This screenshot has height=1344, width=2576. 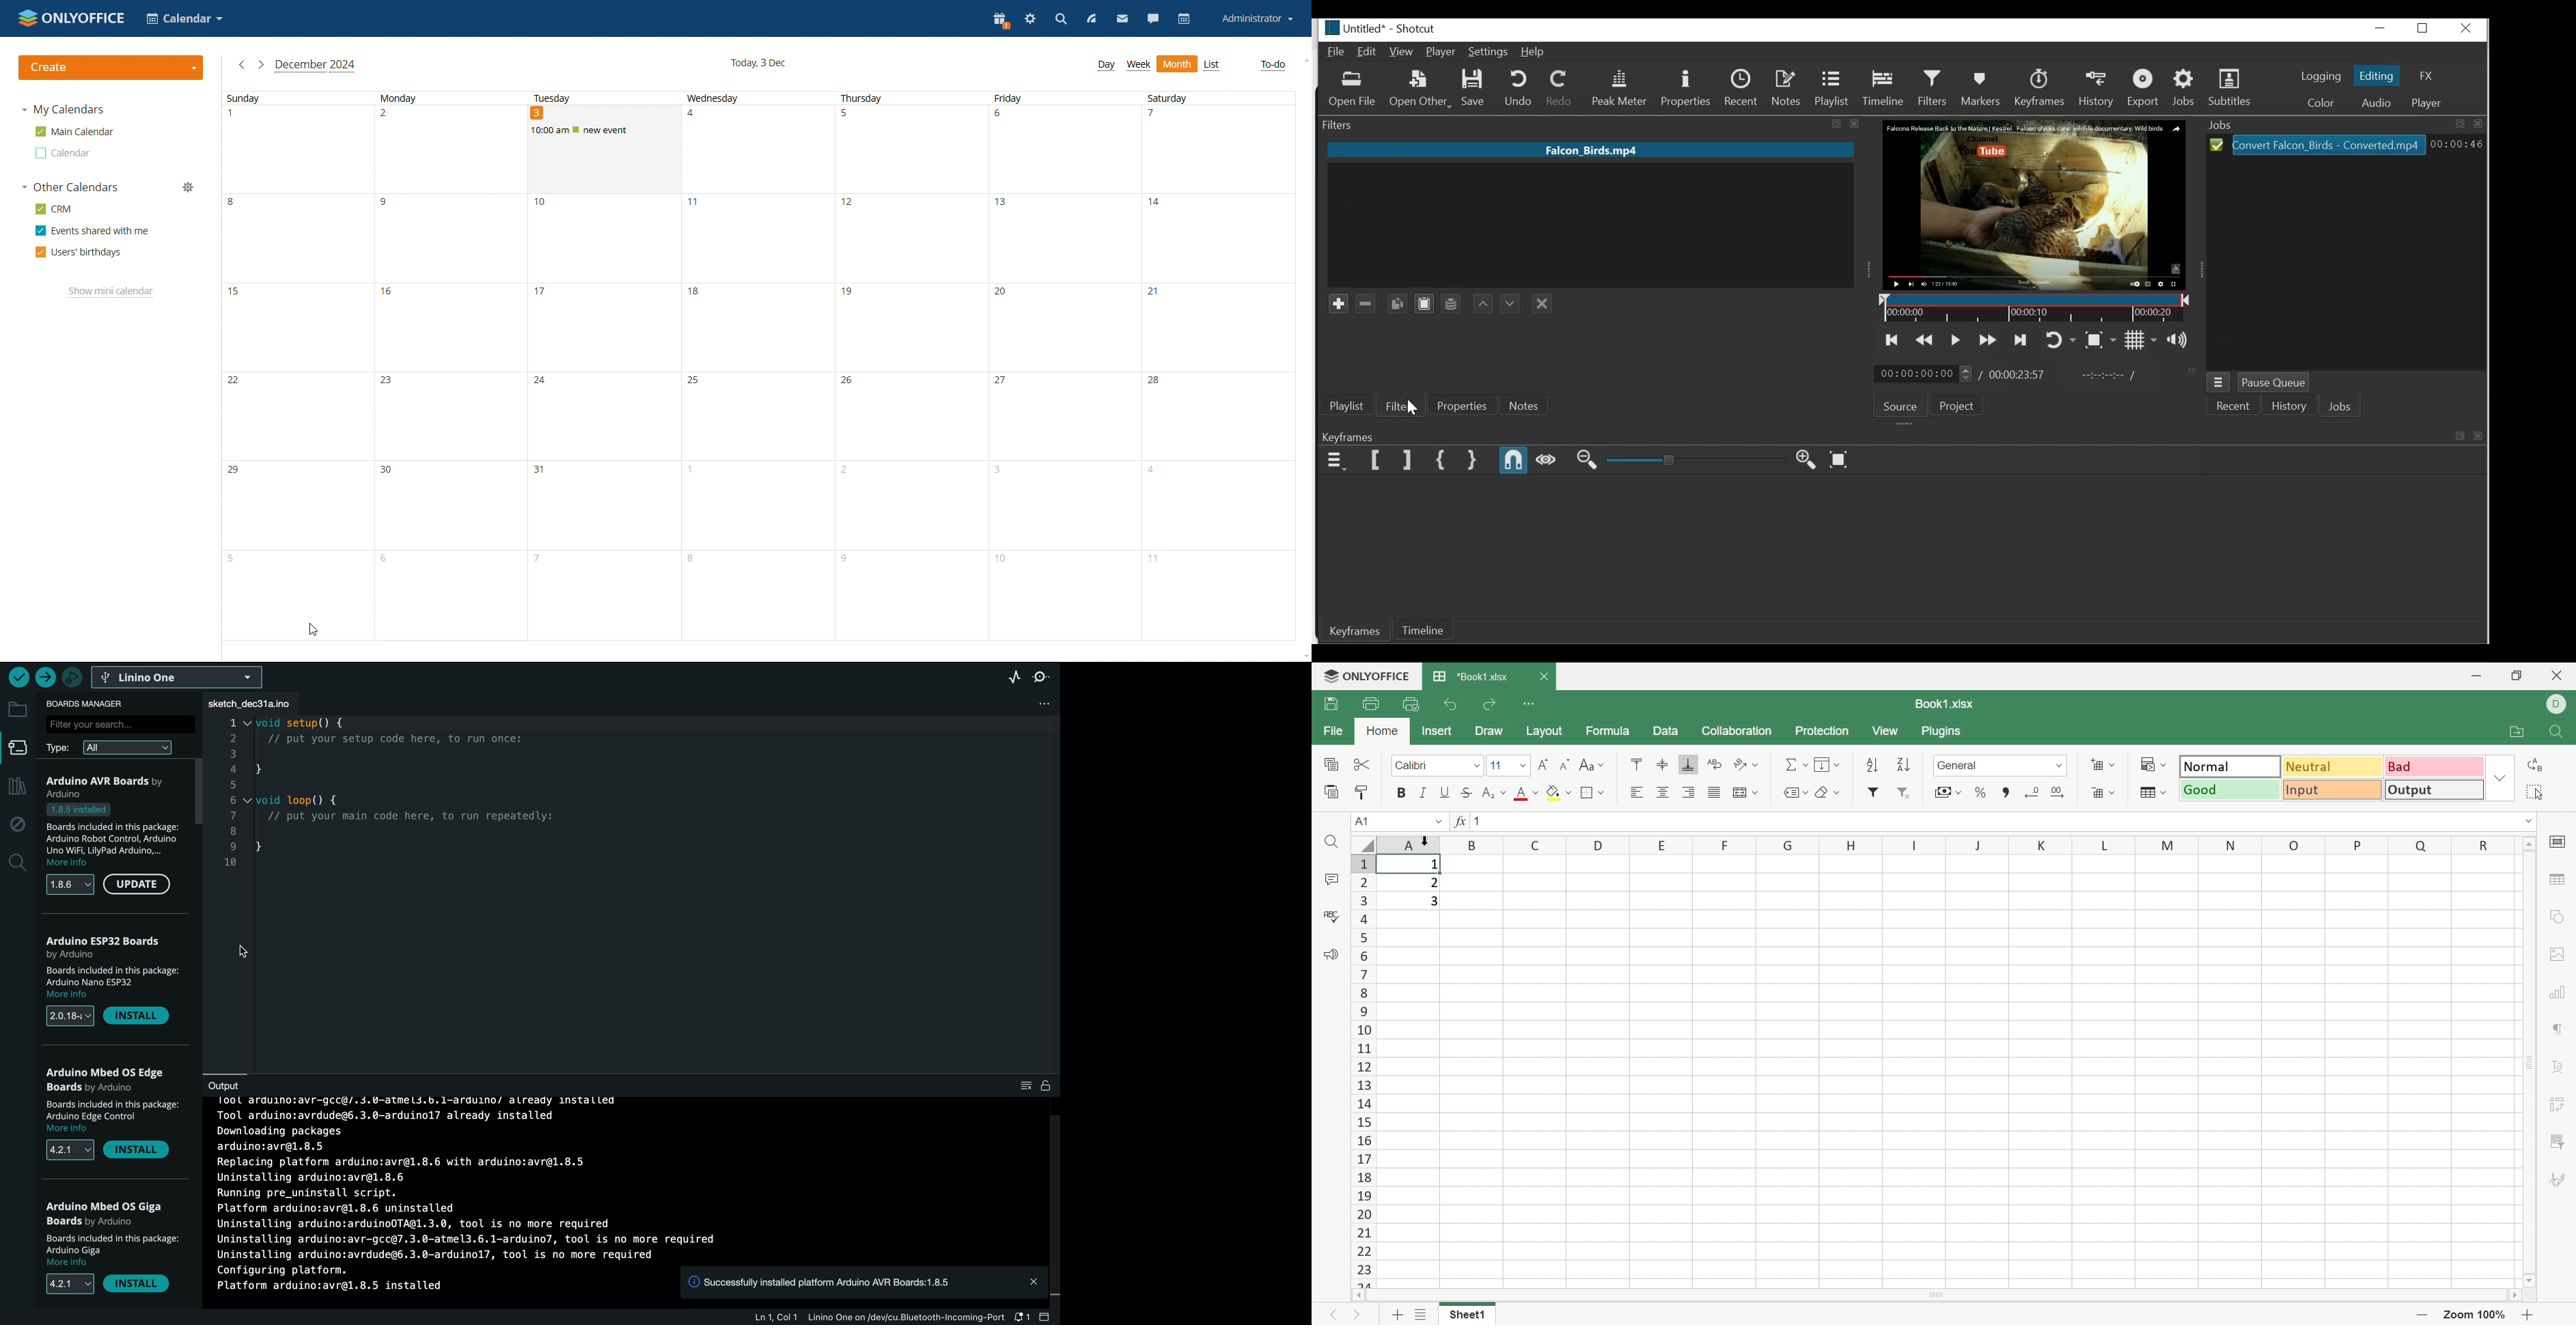 What do you see at coordinates (1331, 731) in the screenshot?
I see `File` at bounding box center [1331, 731].